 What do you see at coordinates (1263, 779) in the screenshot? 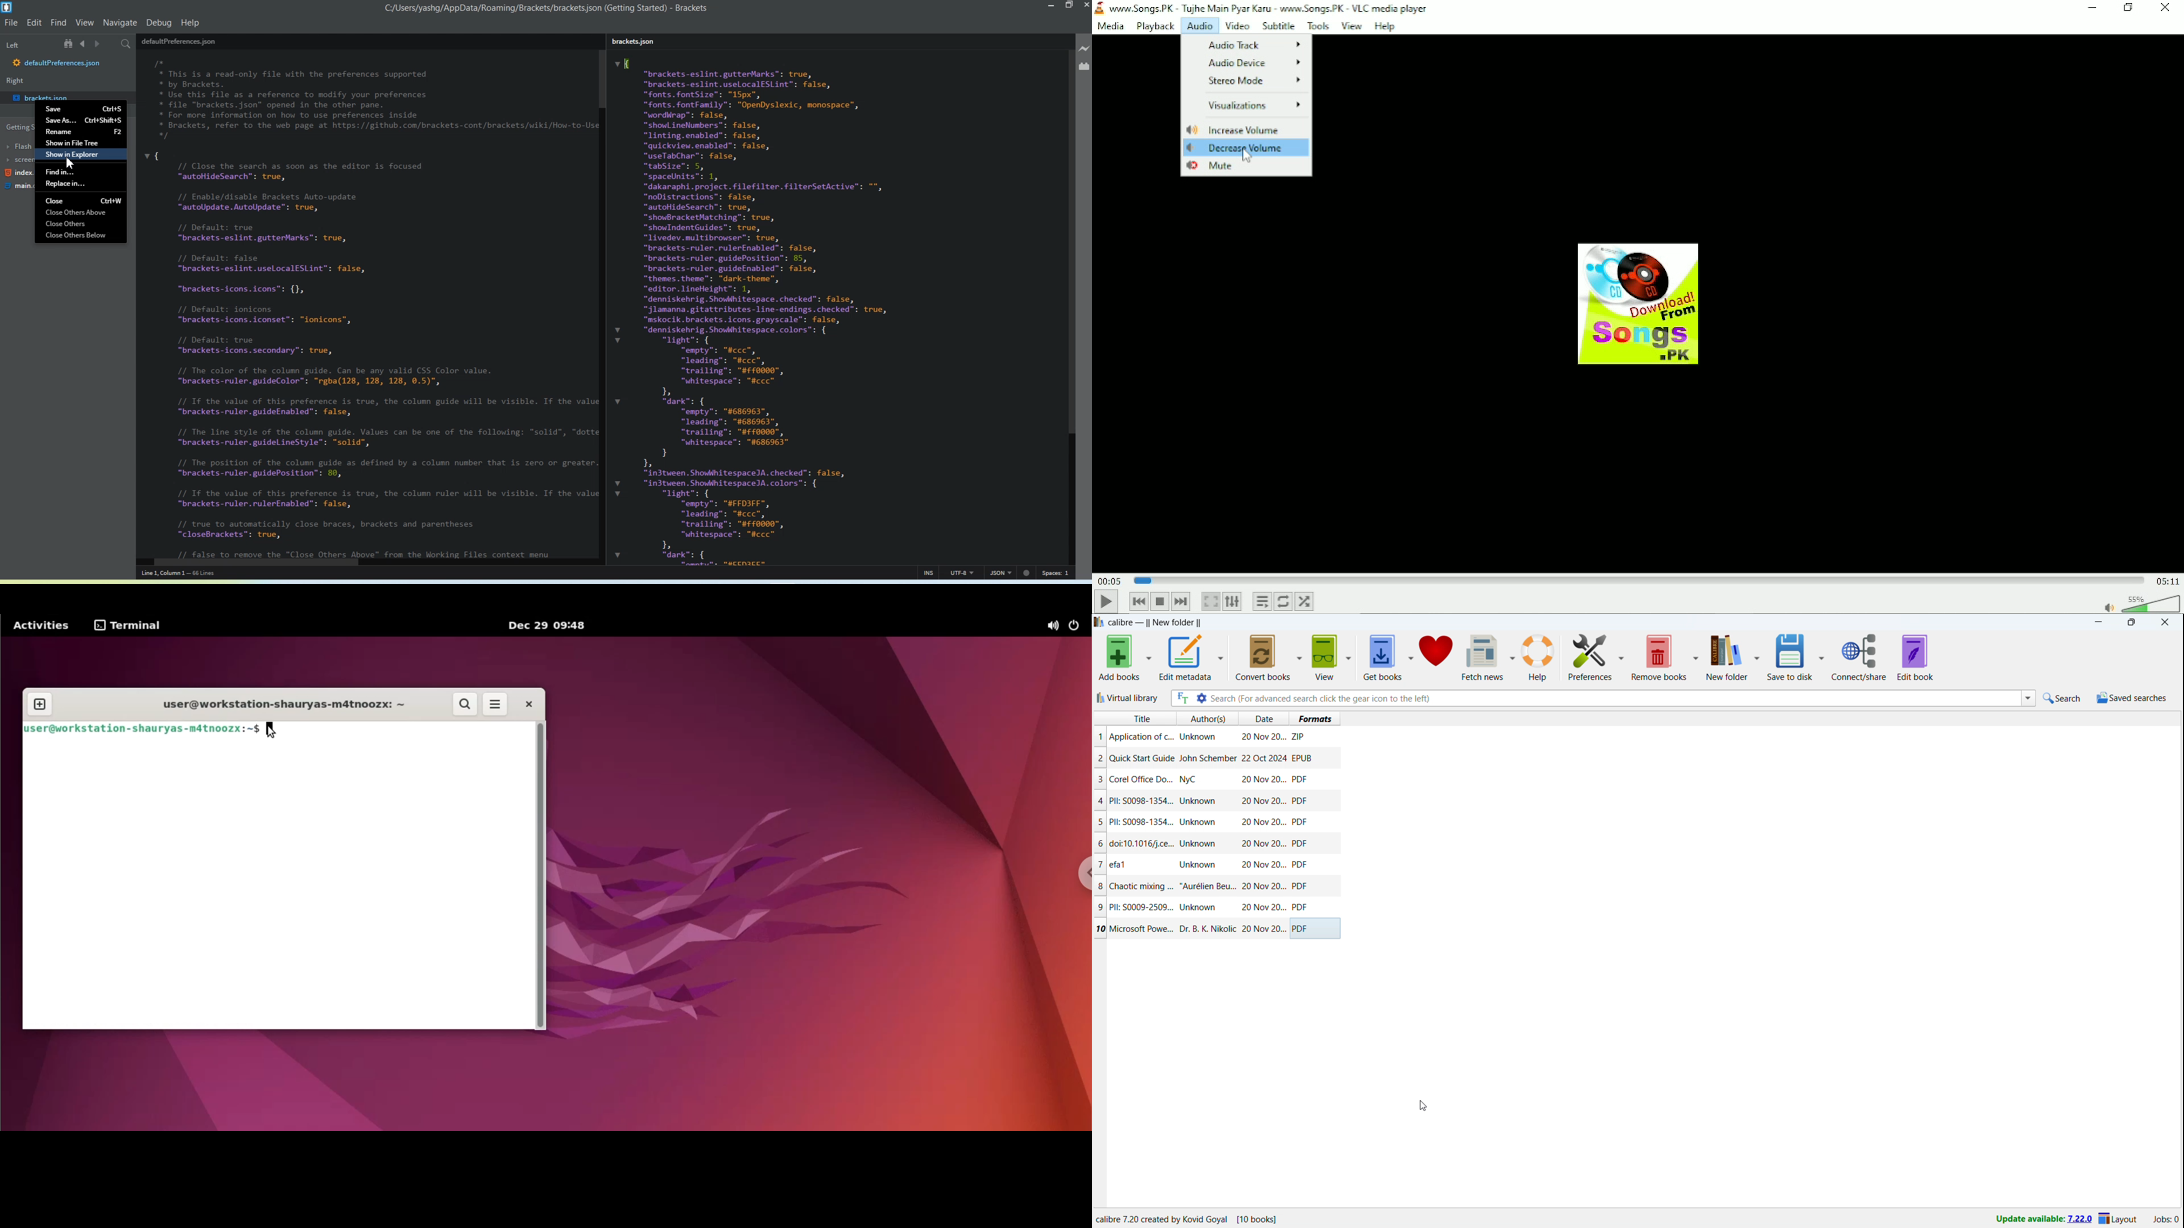
I see `20 Nov 20...` at bounding box center [1263, 779].